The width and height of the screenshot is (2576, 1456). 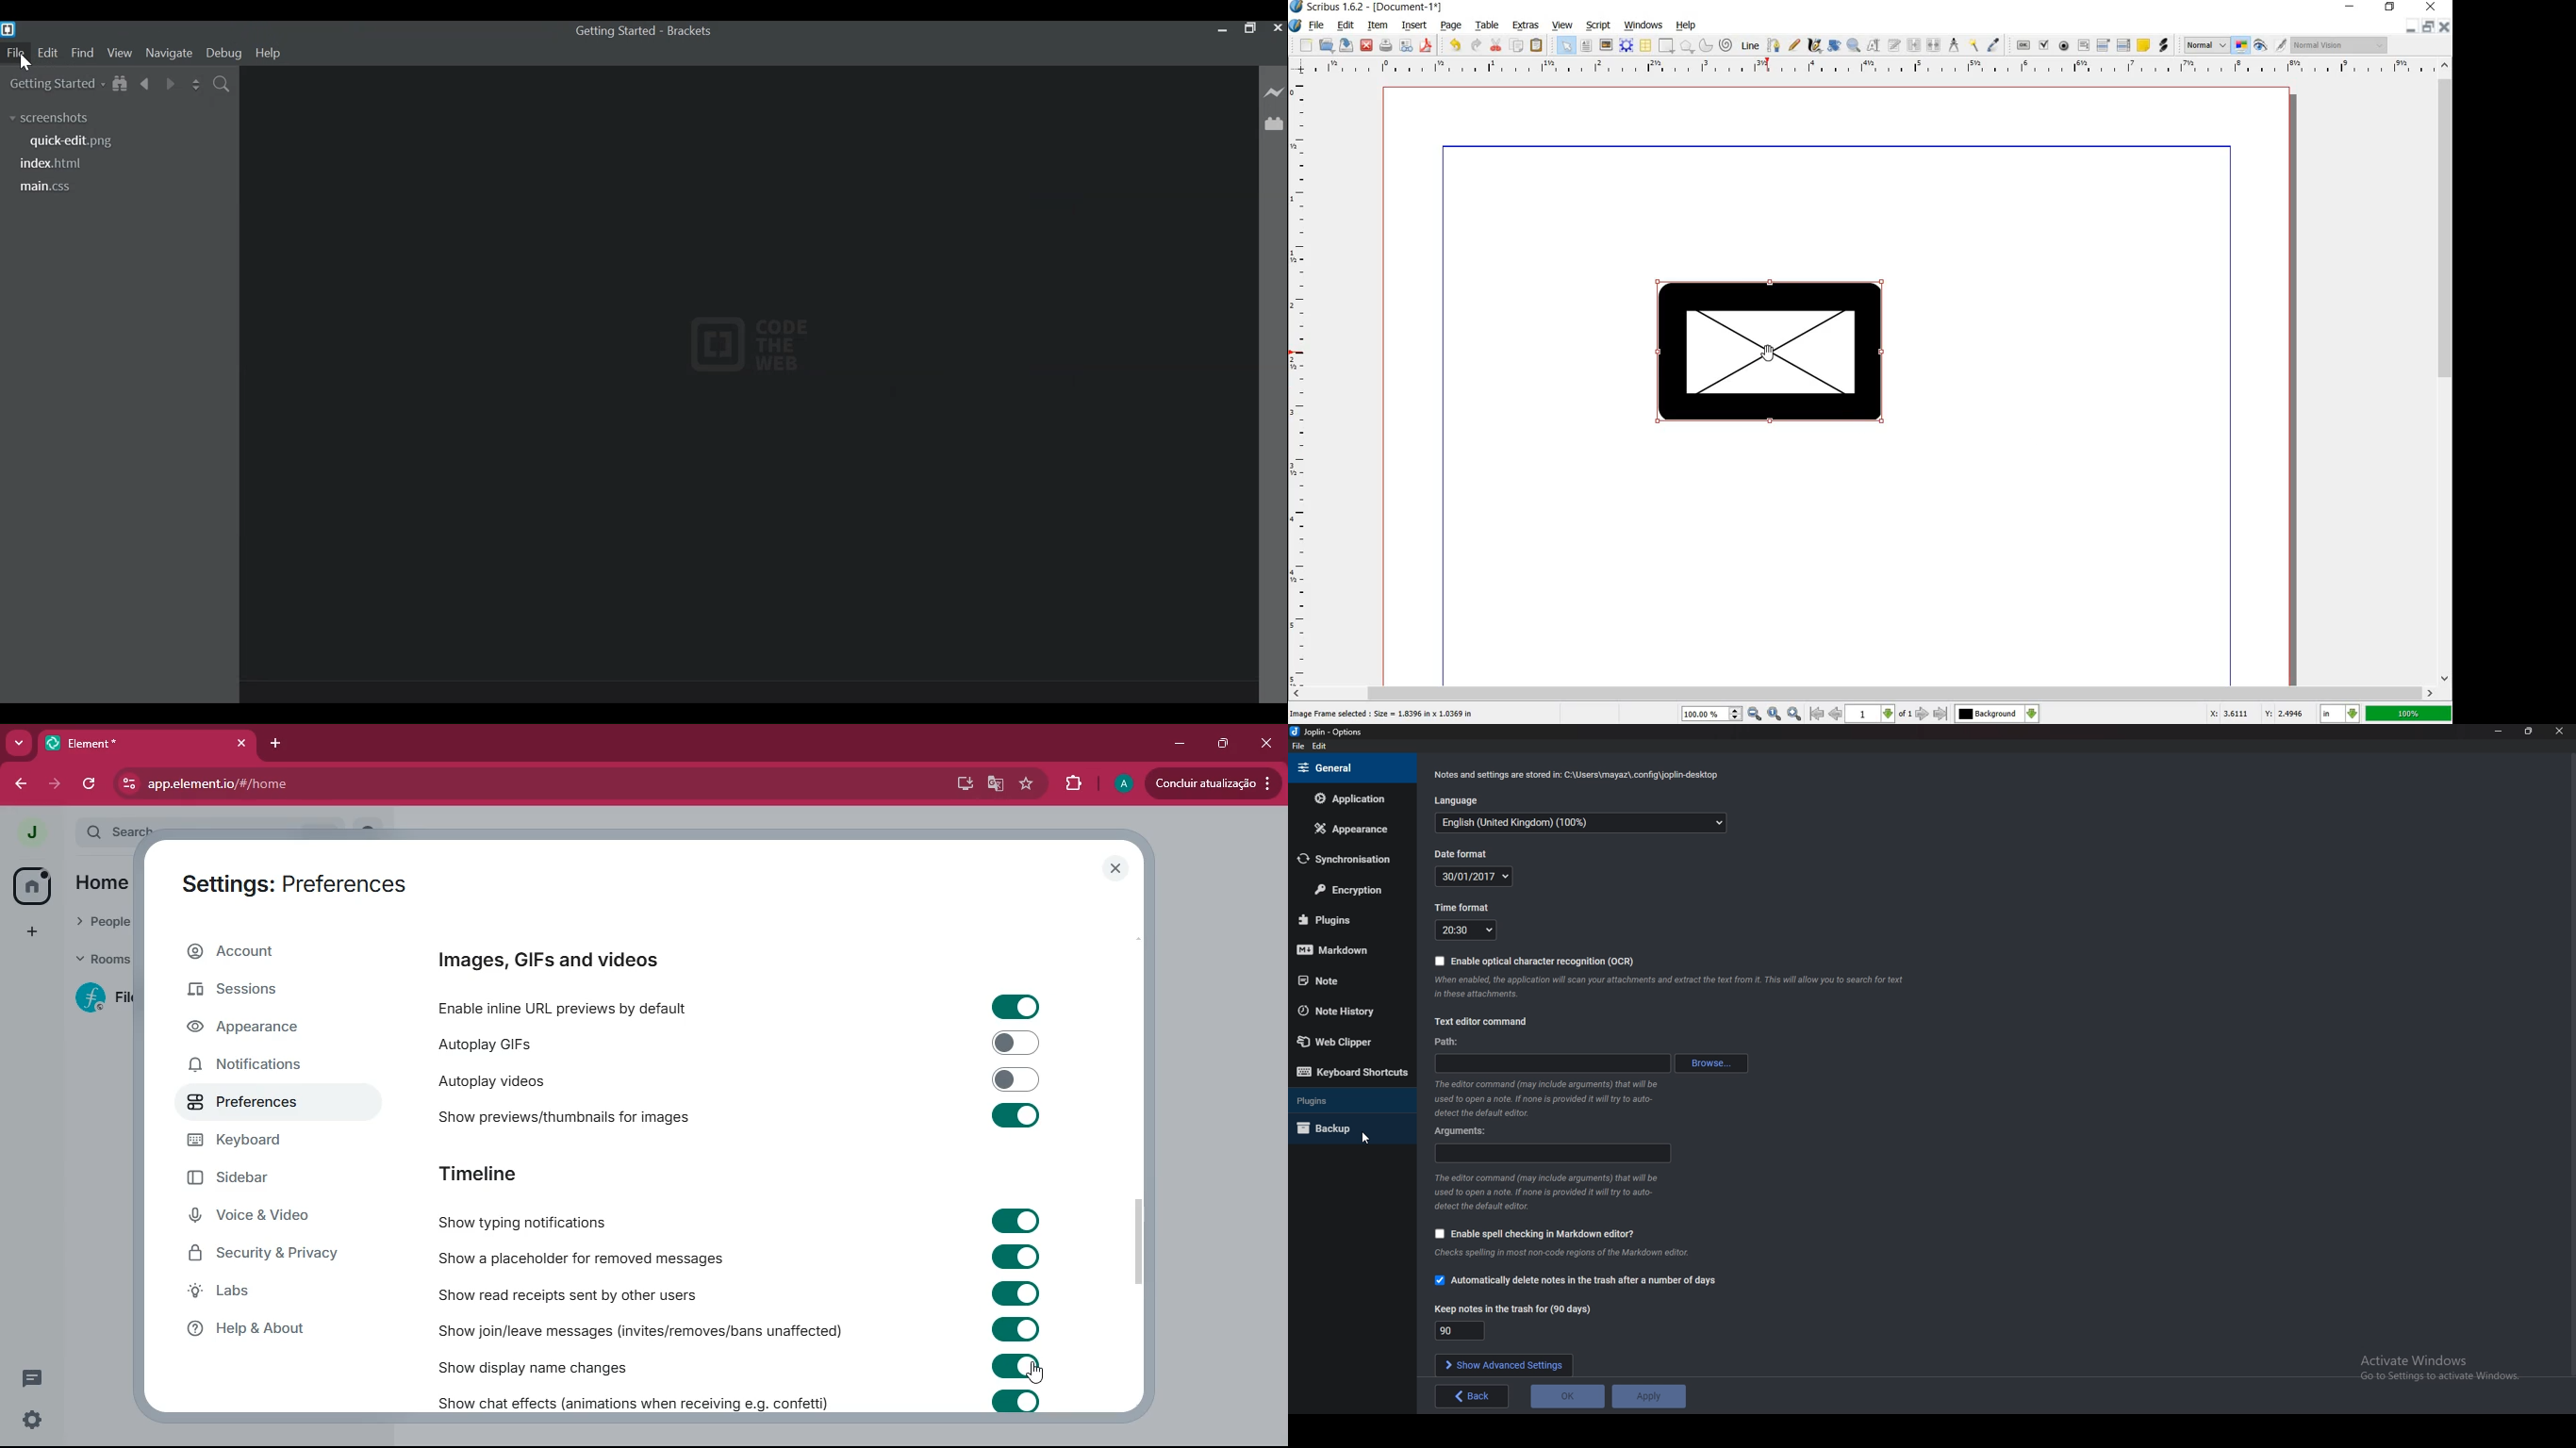 I want to click on close, so click(x=2431, y=7).